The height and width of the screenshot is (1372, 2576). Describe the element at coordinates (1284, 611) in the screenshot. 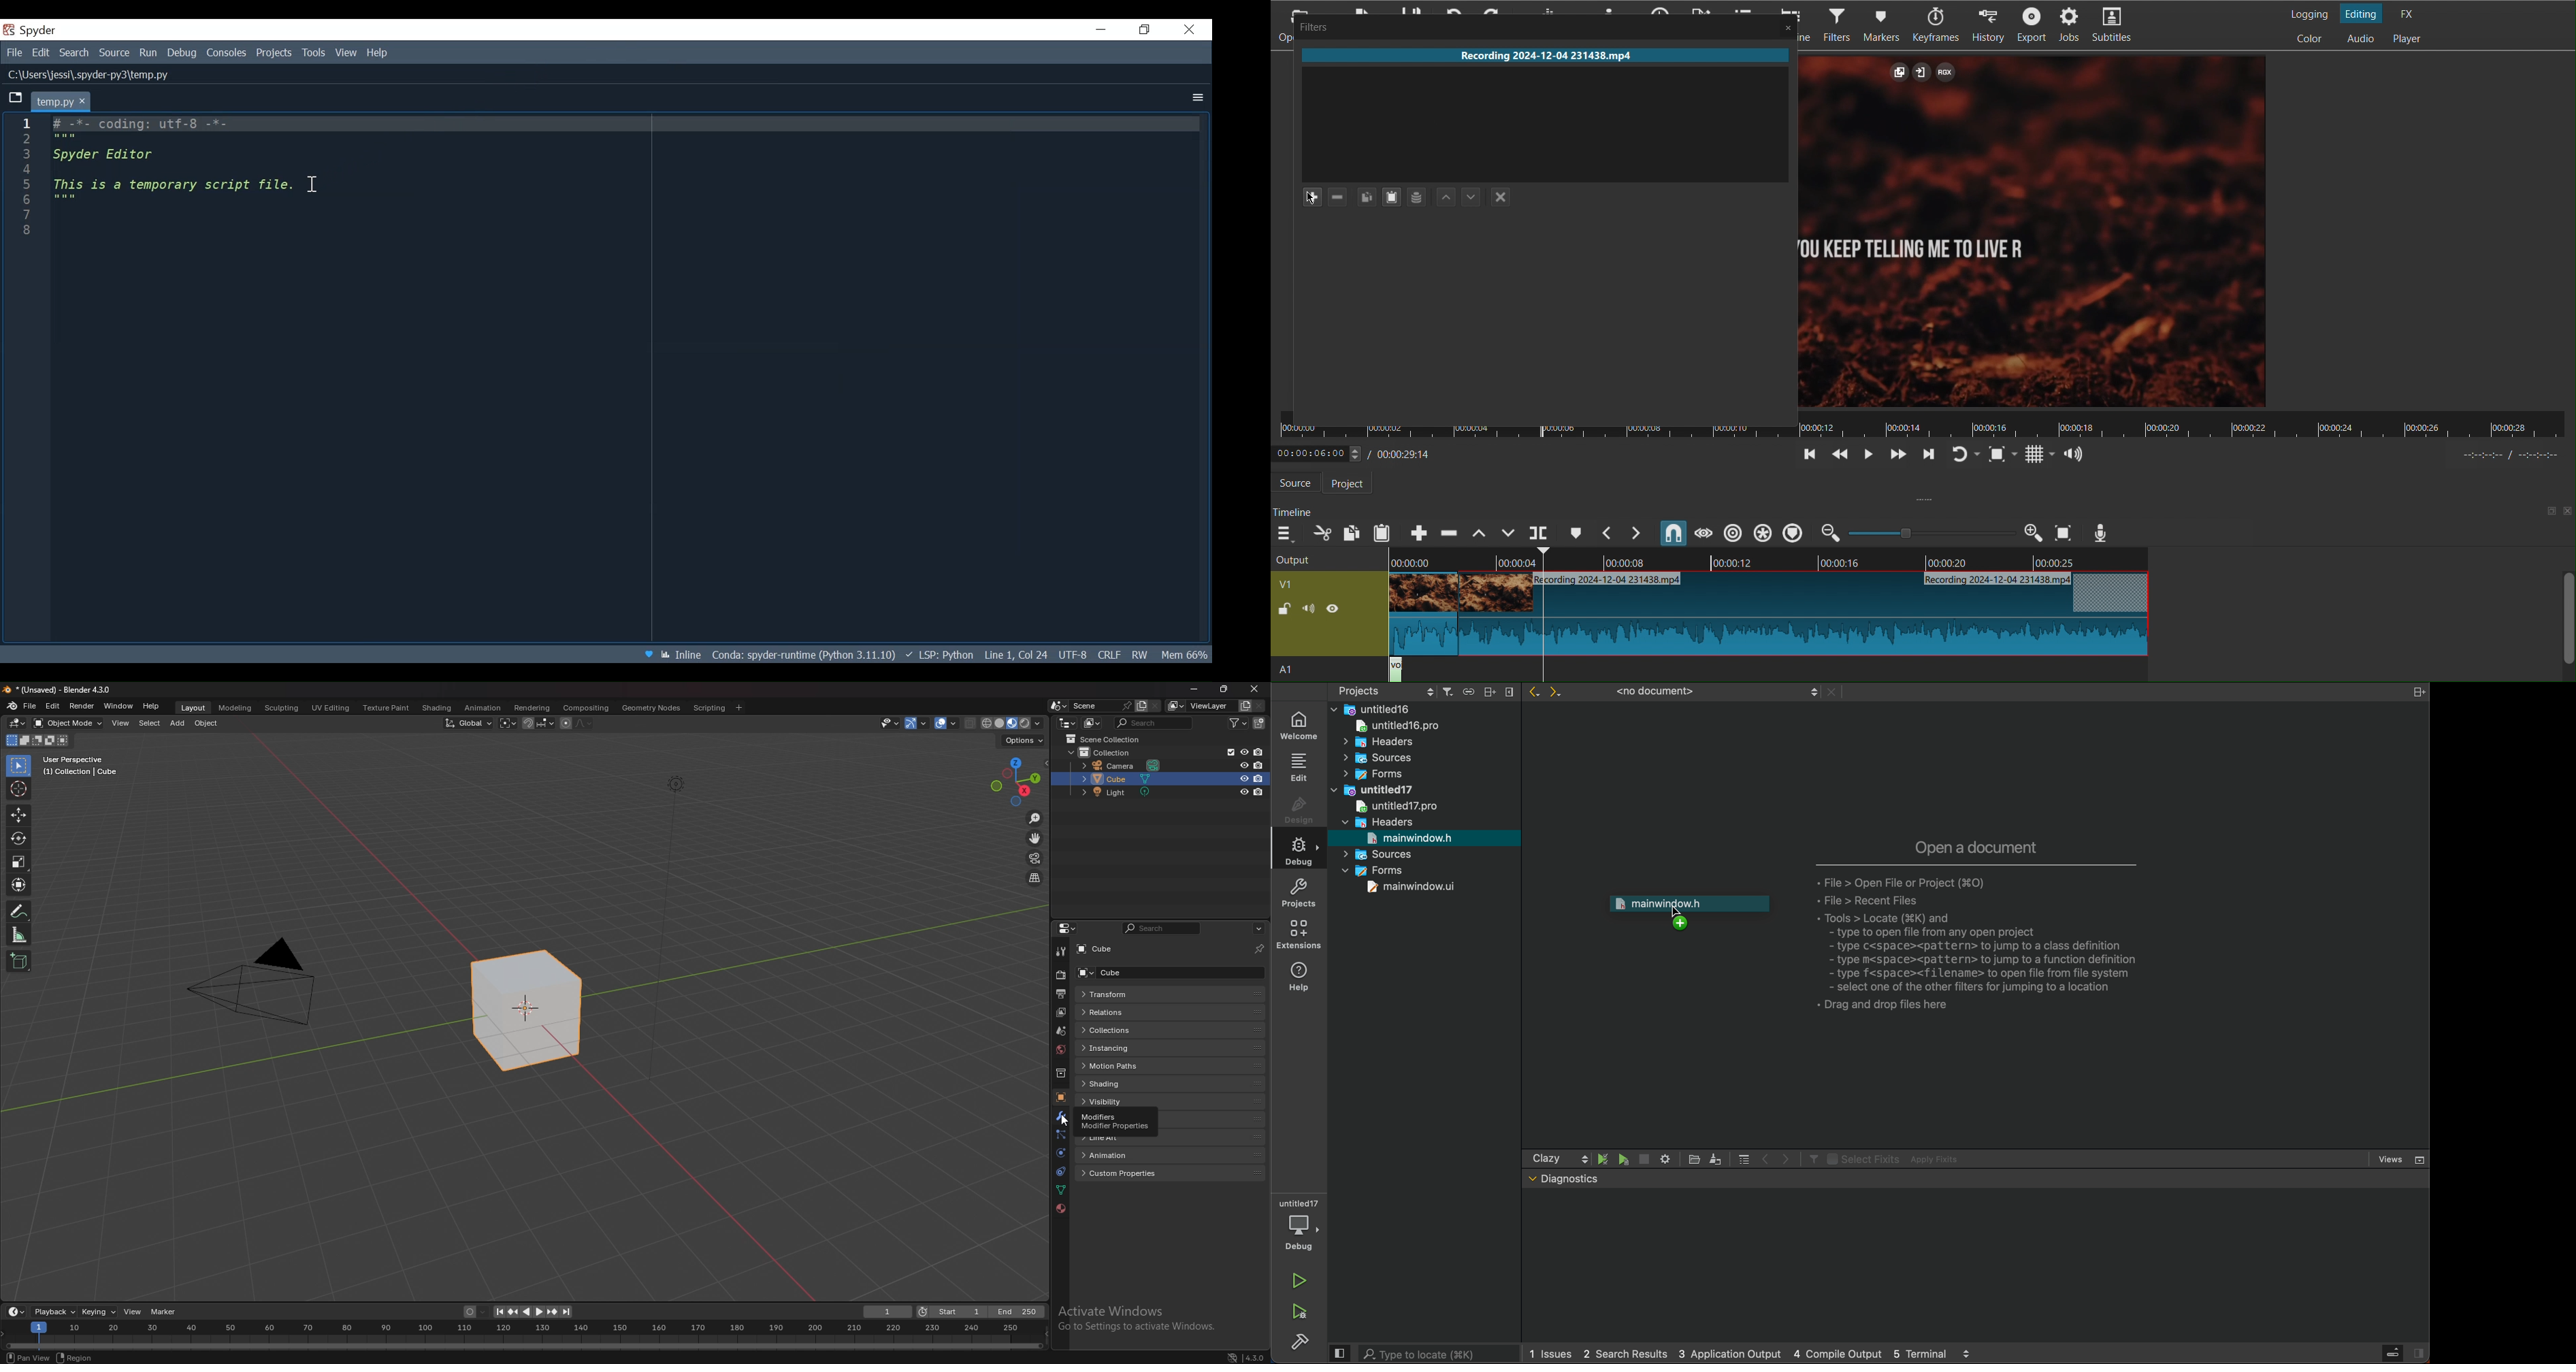

I see `lock` at that location.